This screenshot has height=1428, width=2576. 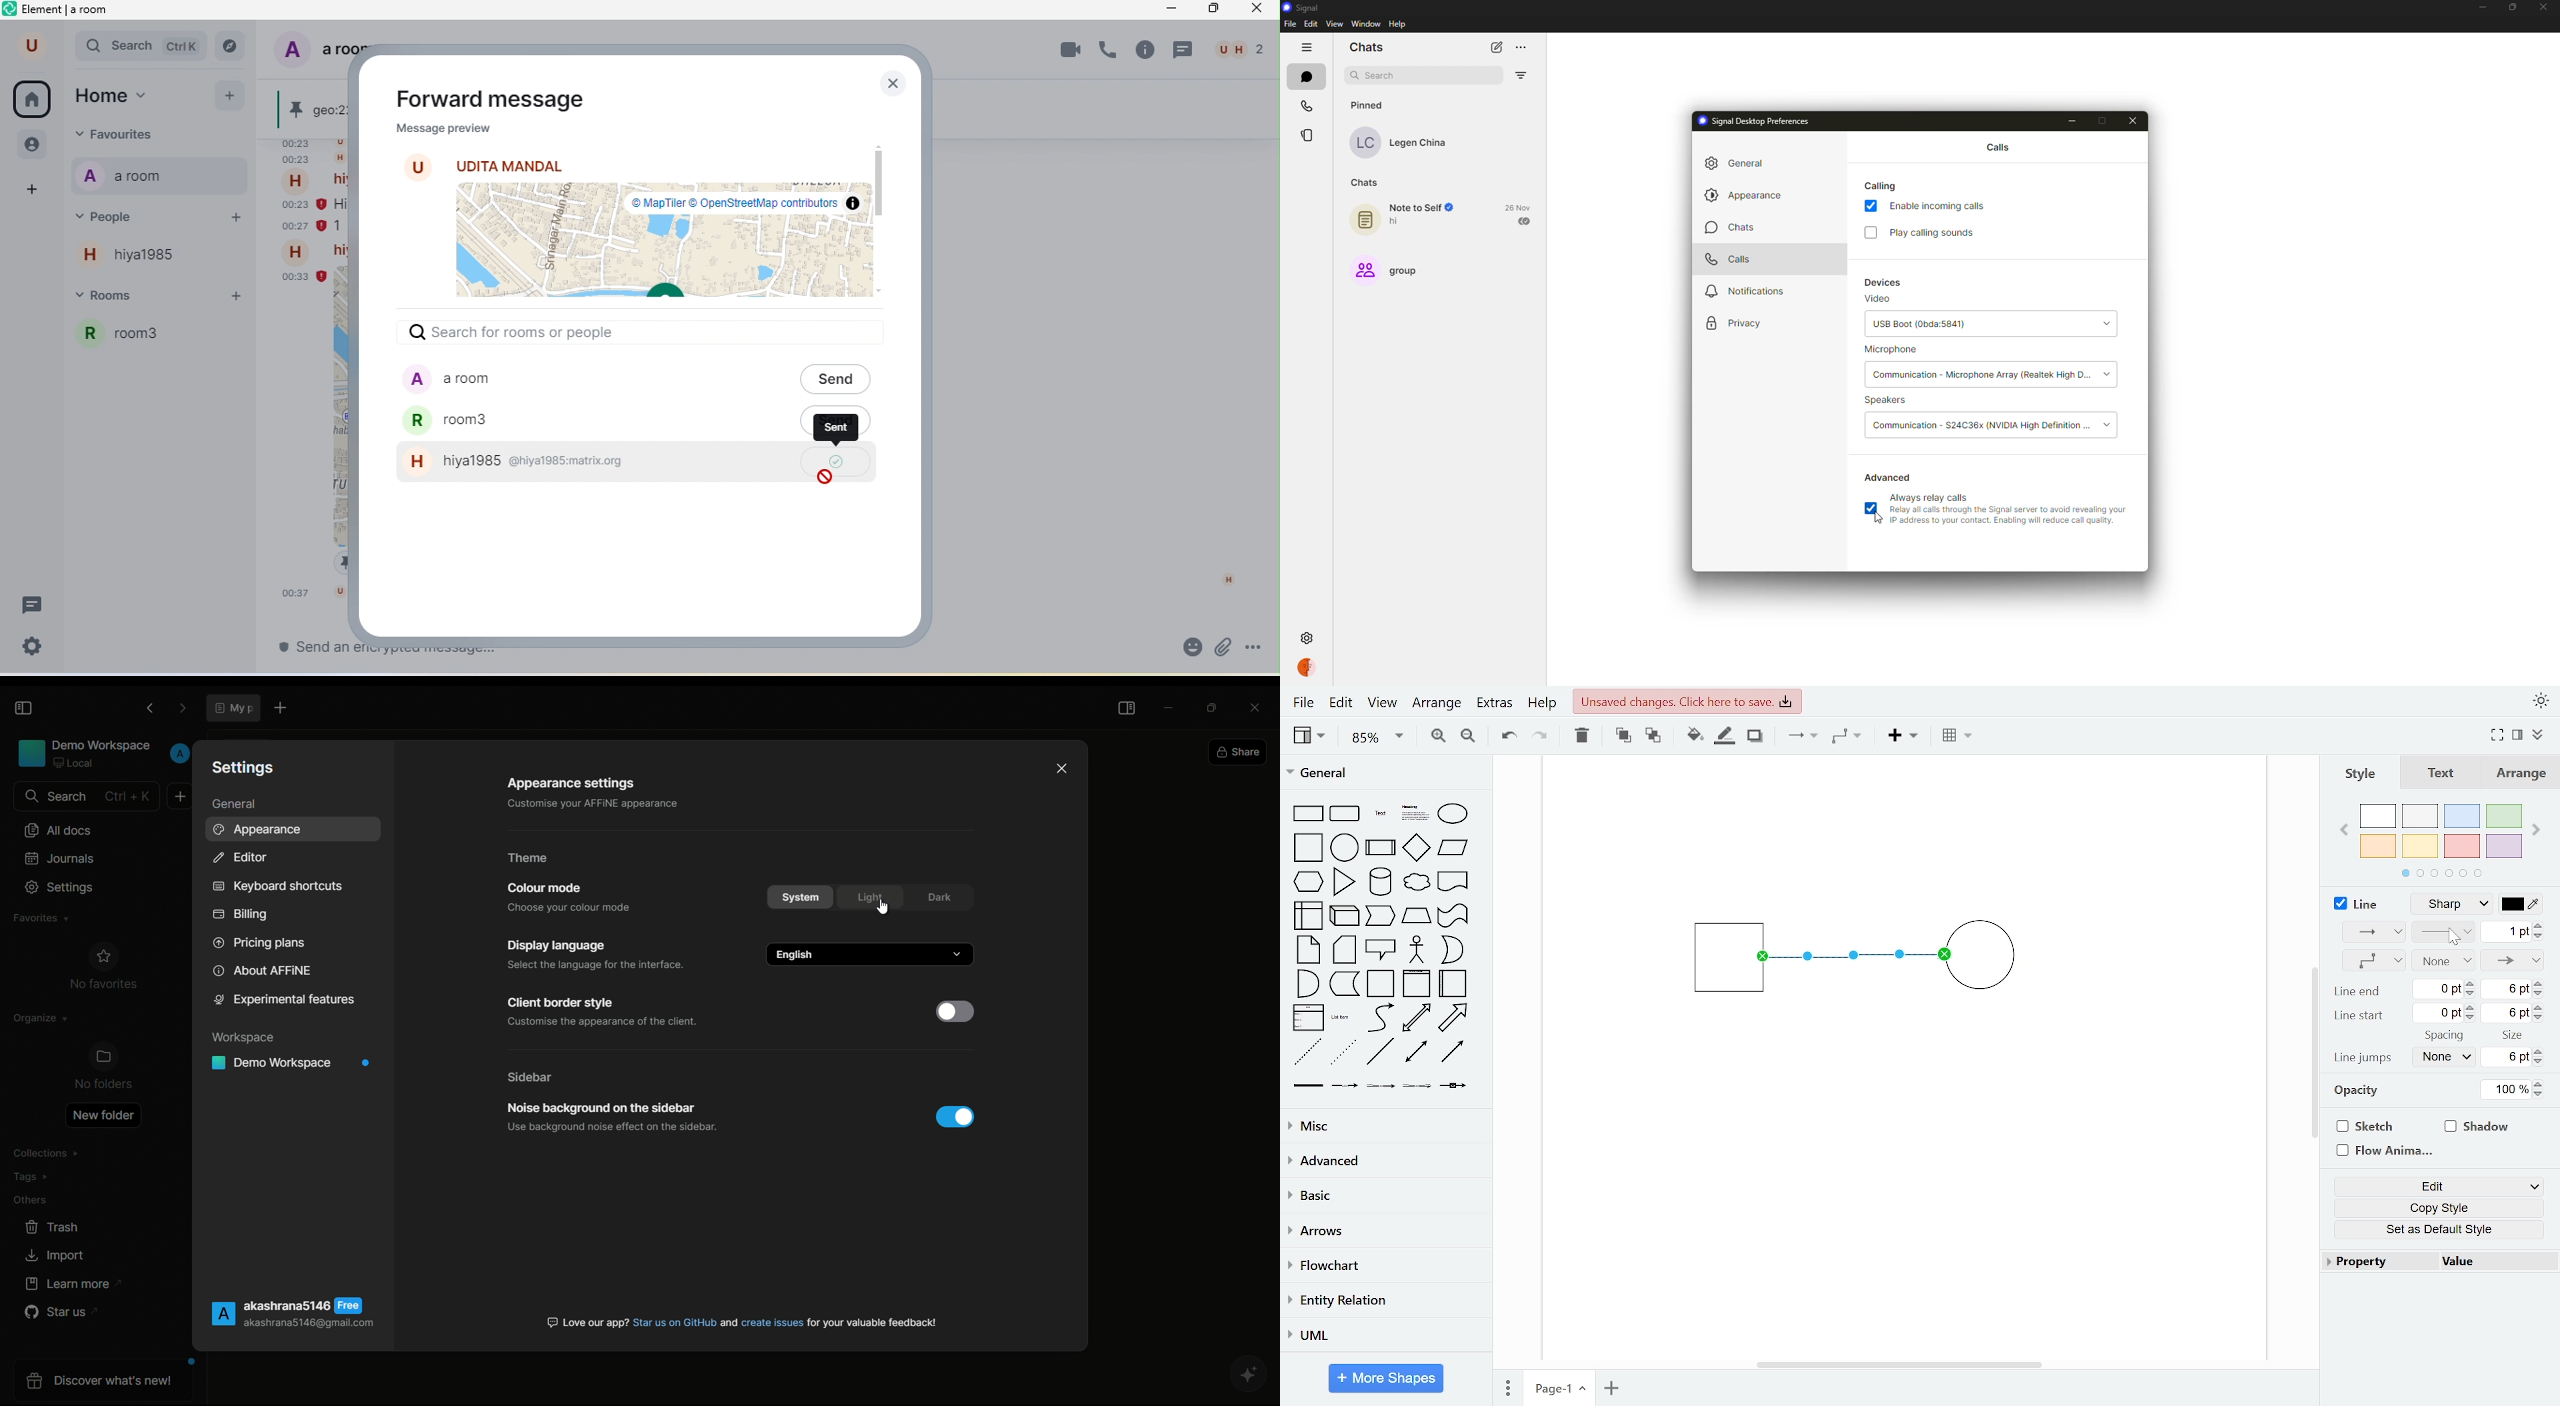 What do you see at coordinates (1541, 735) in the screenshot?
I see `redo` at bounding box center [1541, 735].